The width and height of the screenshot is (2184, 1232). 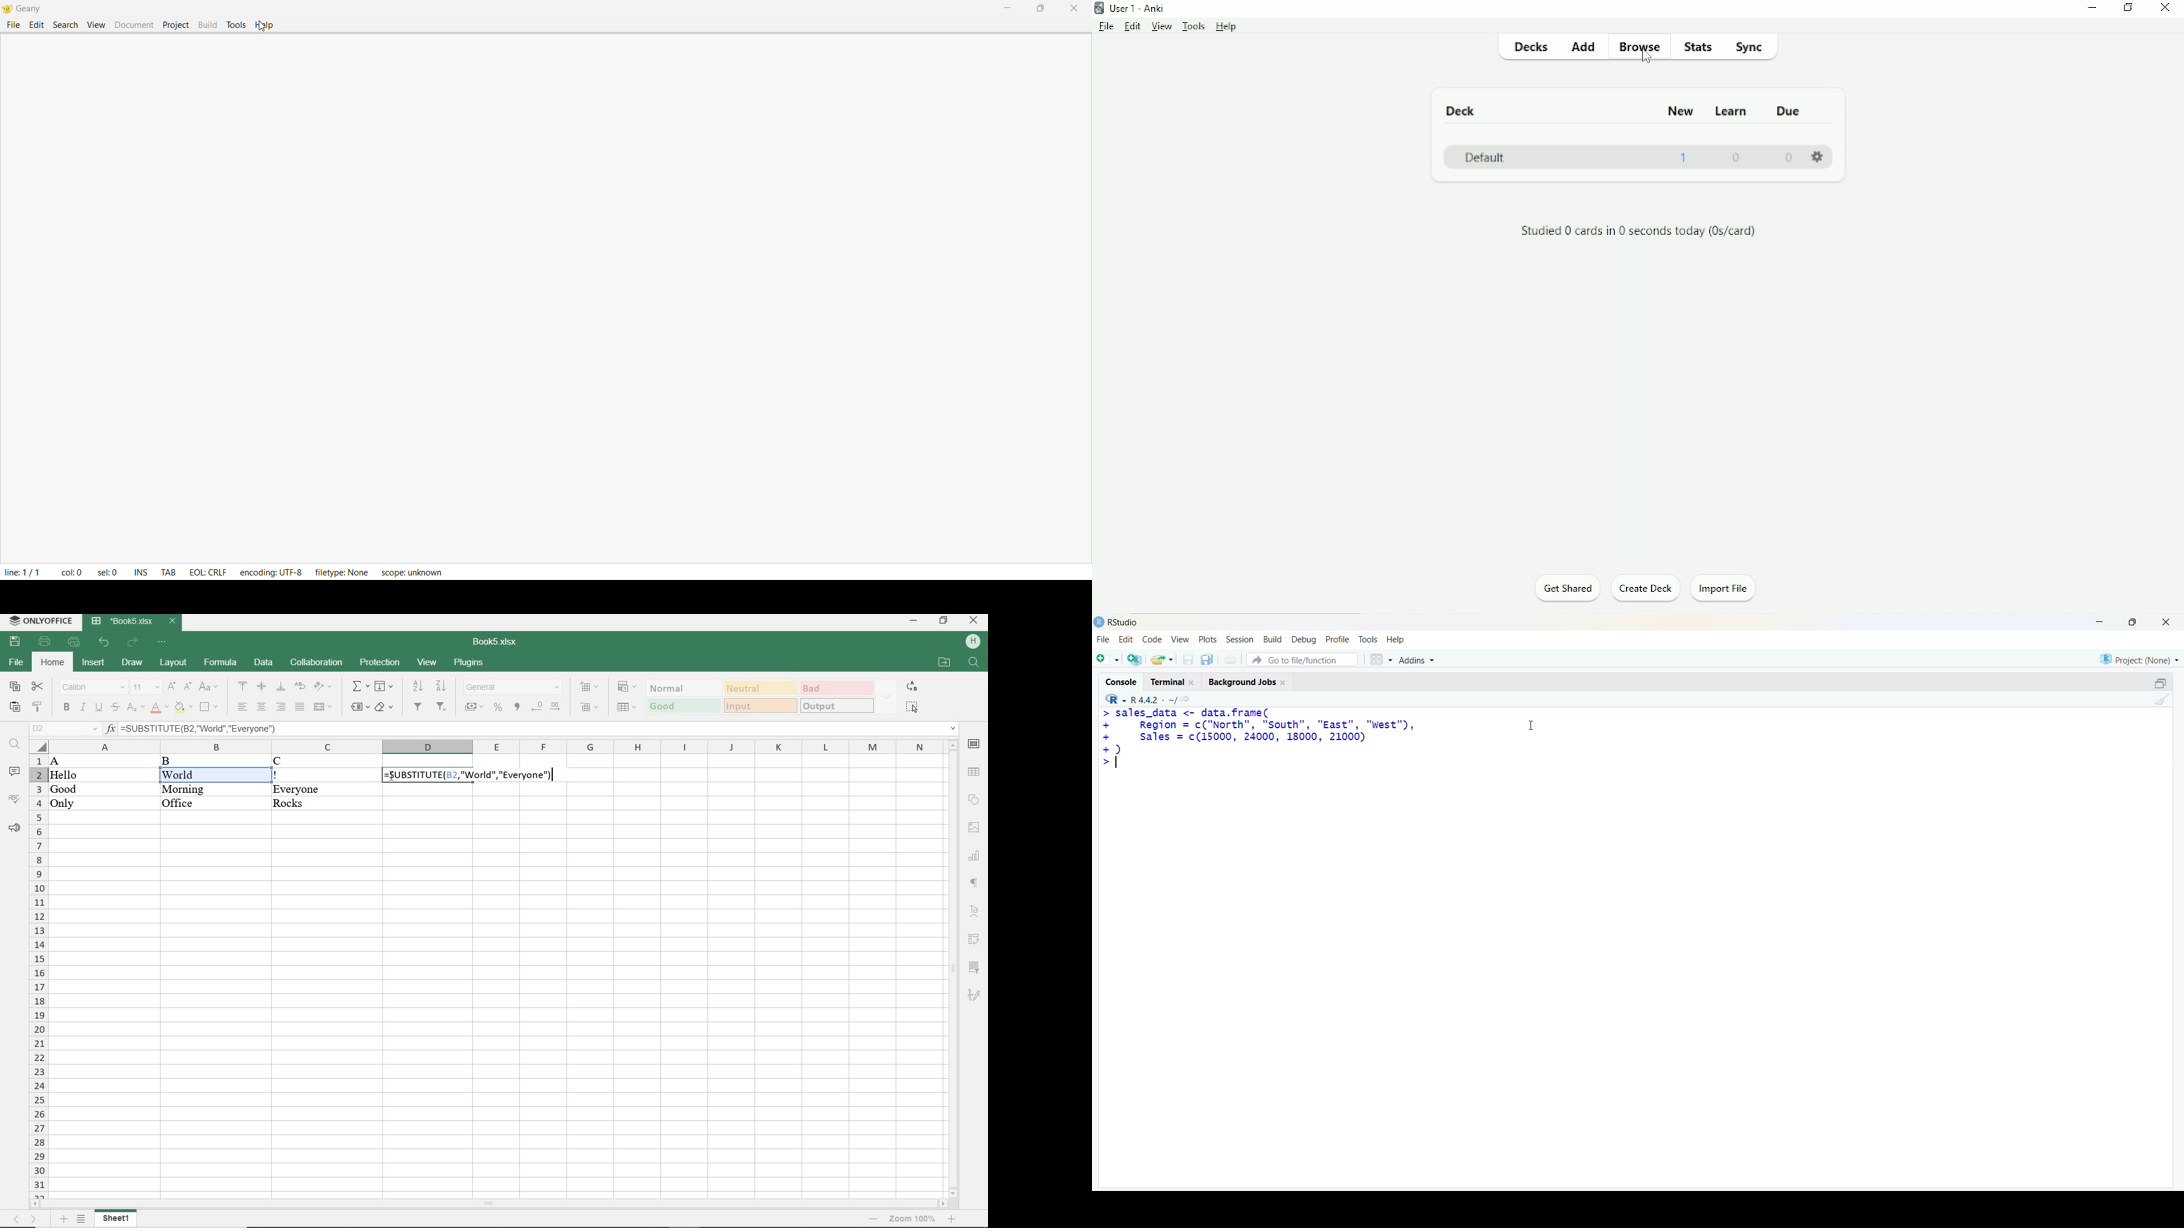 I want to click on plugins, so click(x=469, y=663).